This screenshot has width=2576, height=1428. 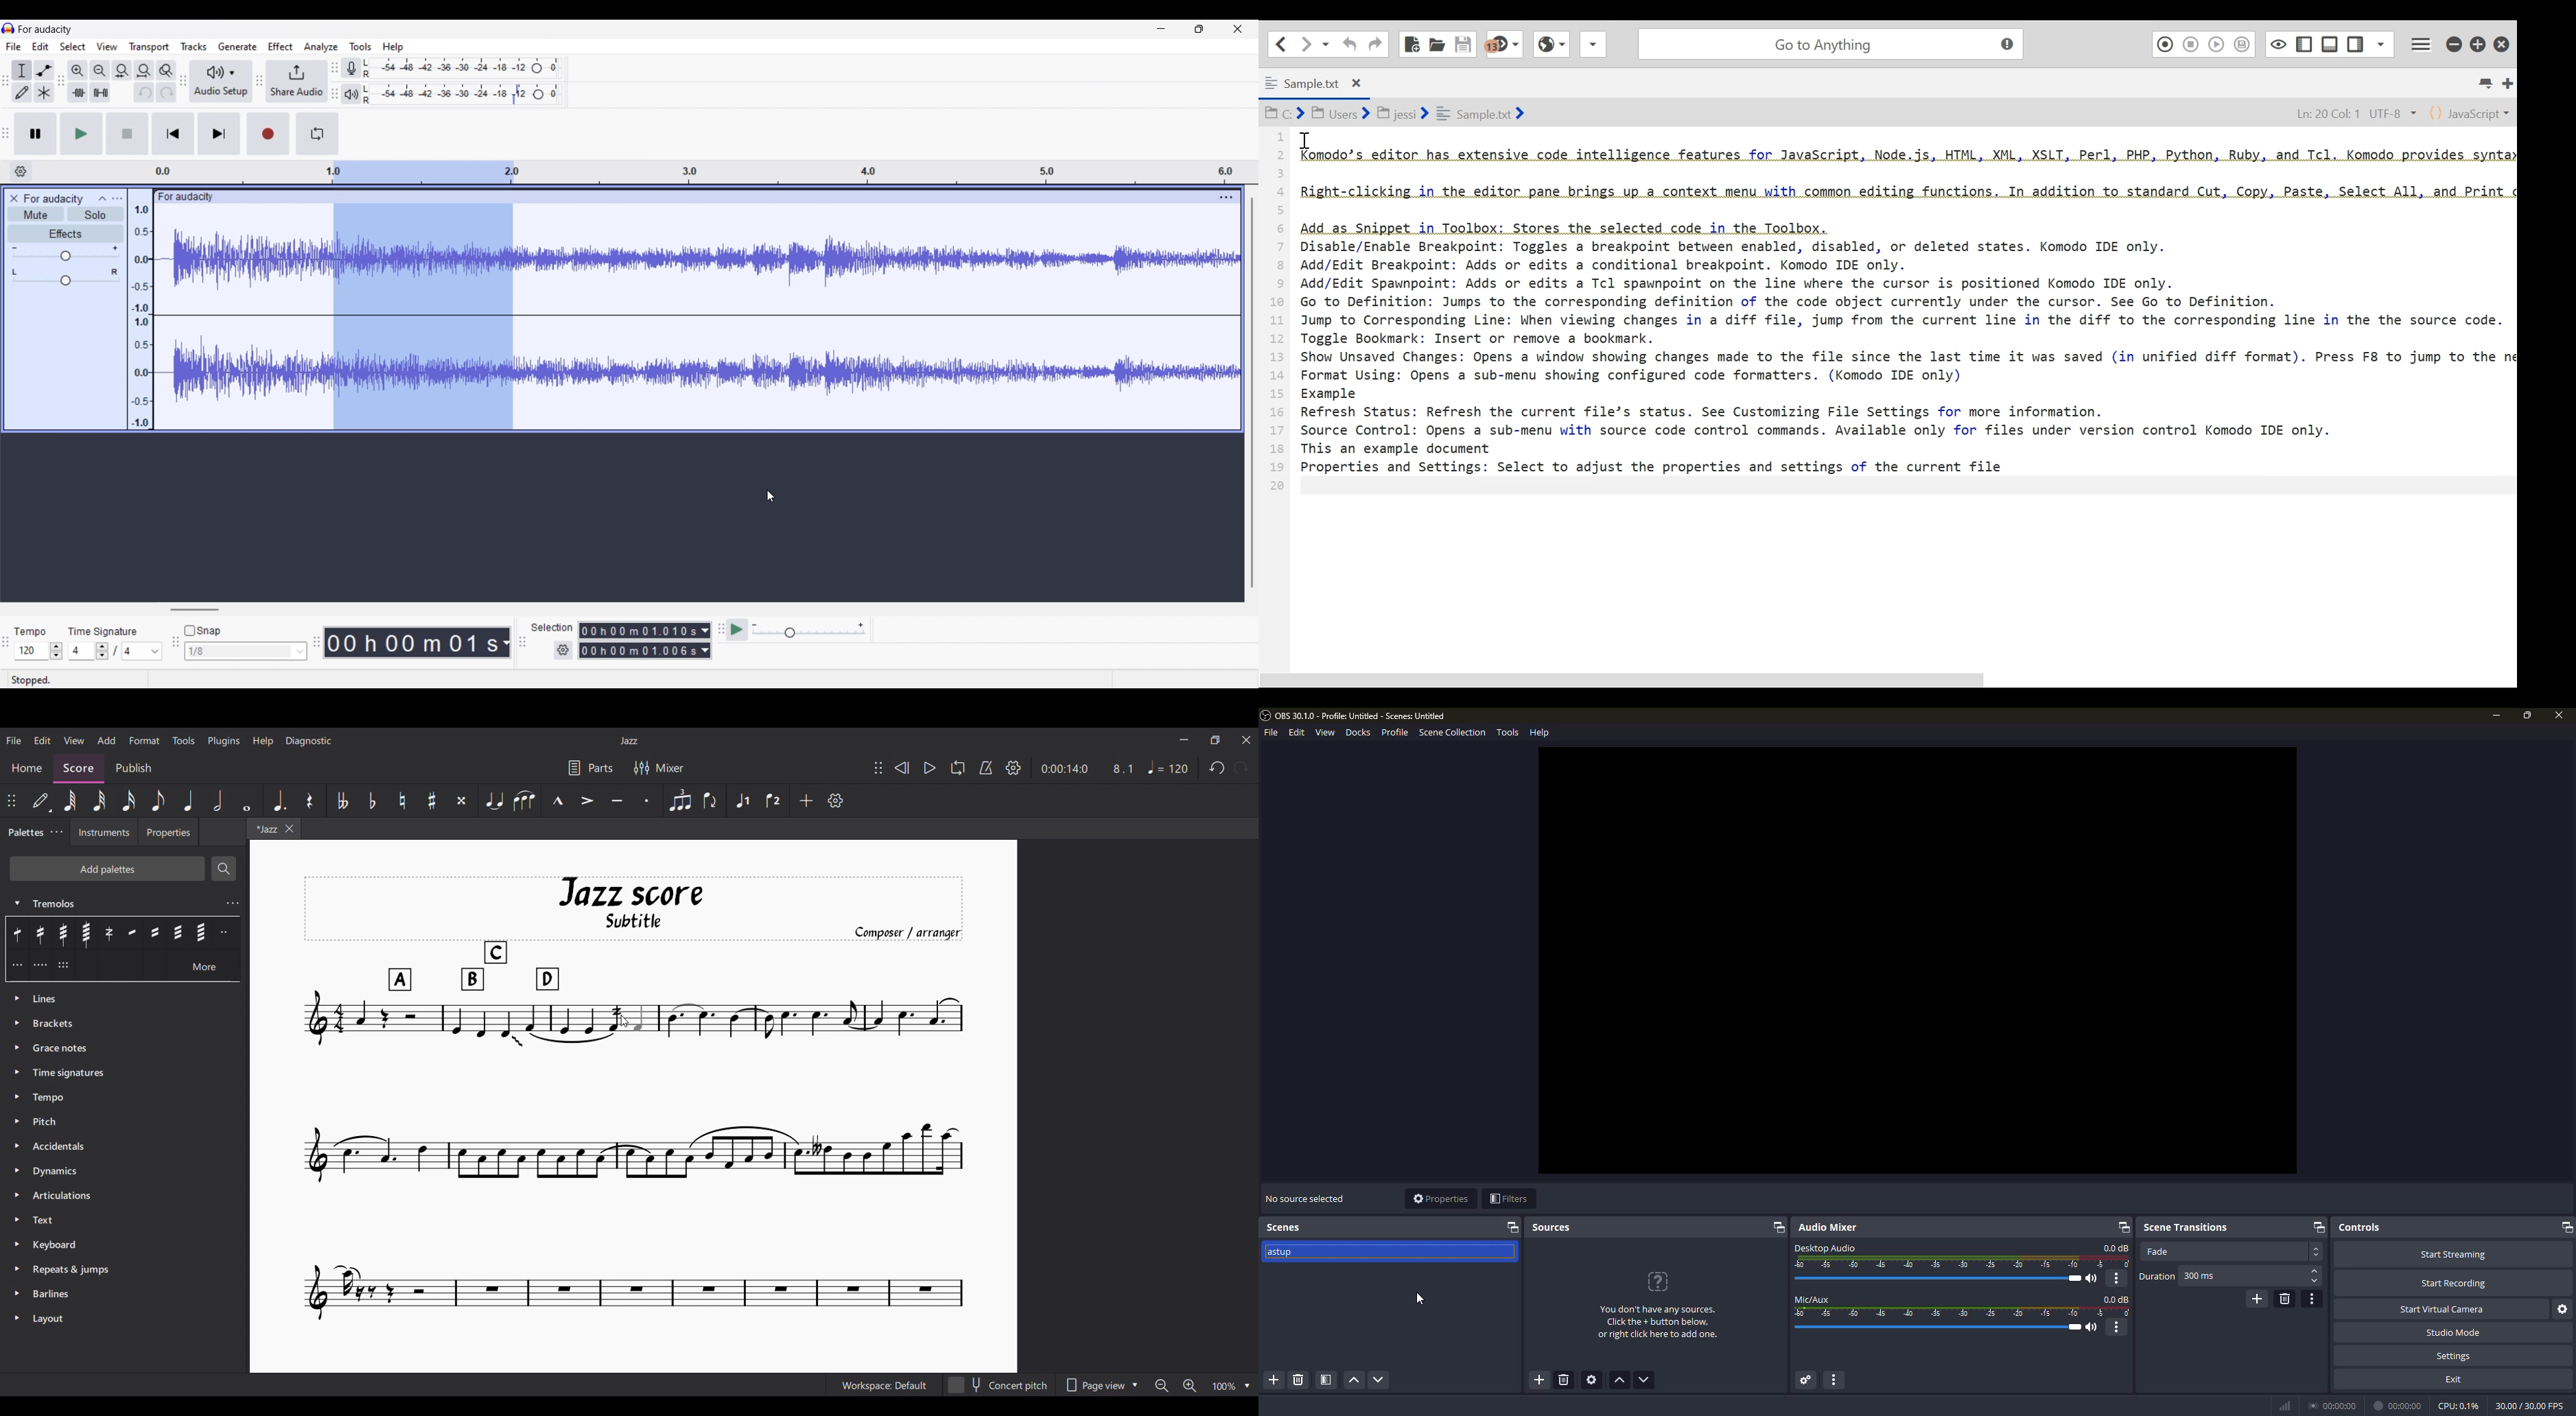 What do you see at coordinates (1658, 1323) in the screenshot?
I see `info` at bounding box center [1658, 1323].